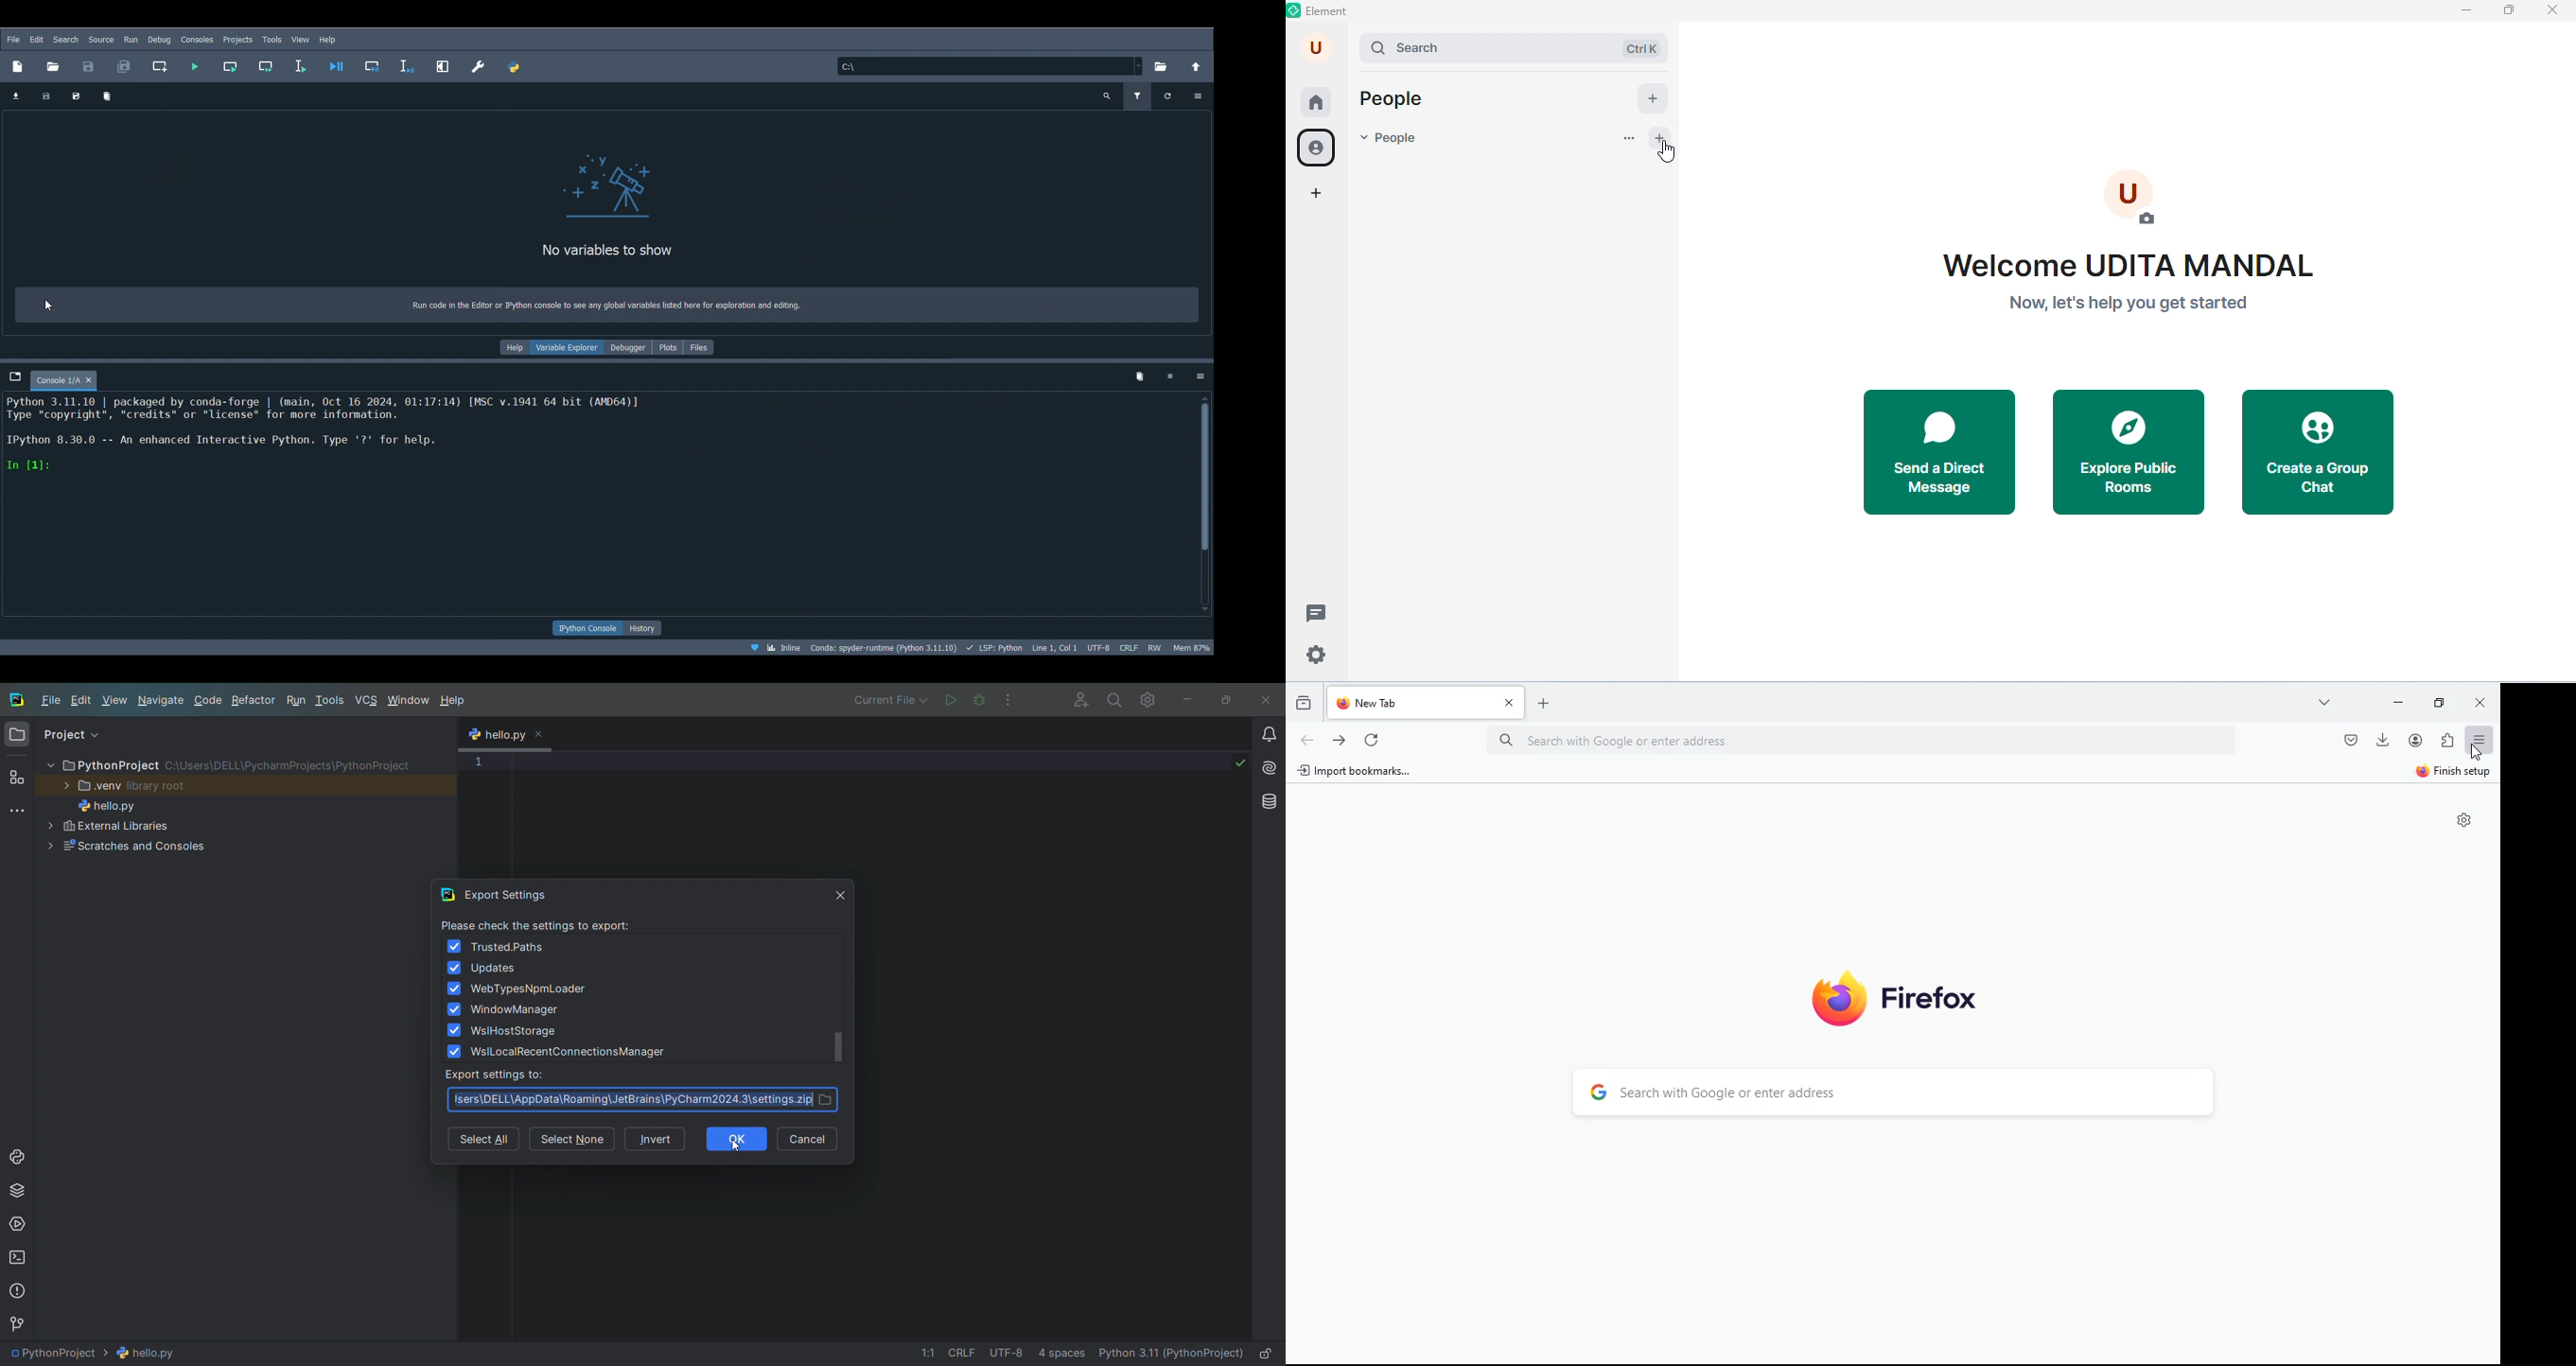 This screenshot has height=1372, width=2576. I want to click on add profile photo , so click(2132, 194).